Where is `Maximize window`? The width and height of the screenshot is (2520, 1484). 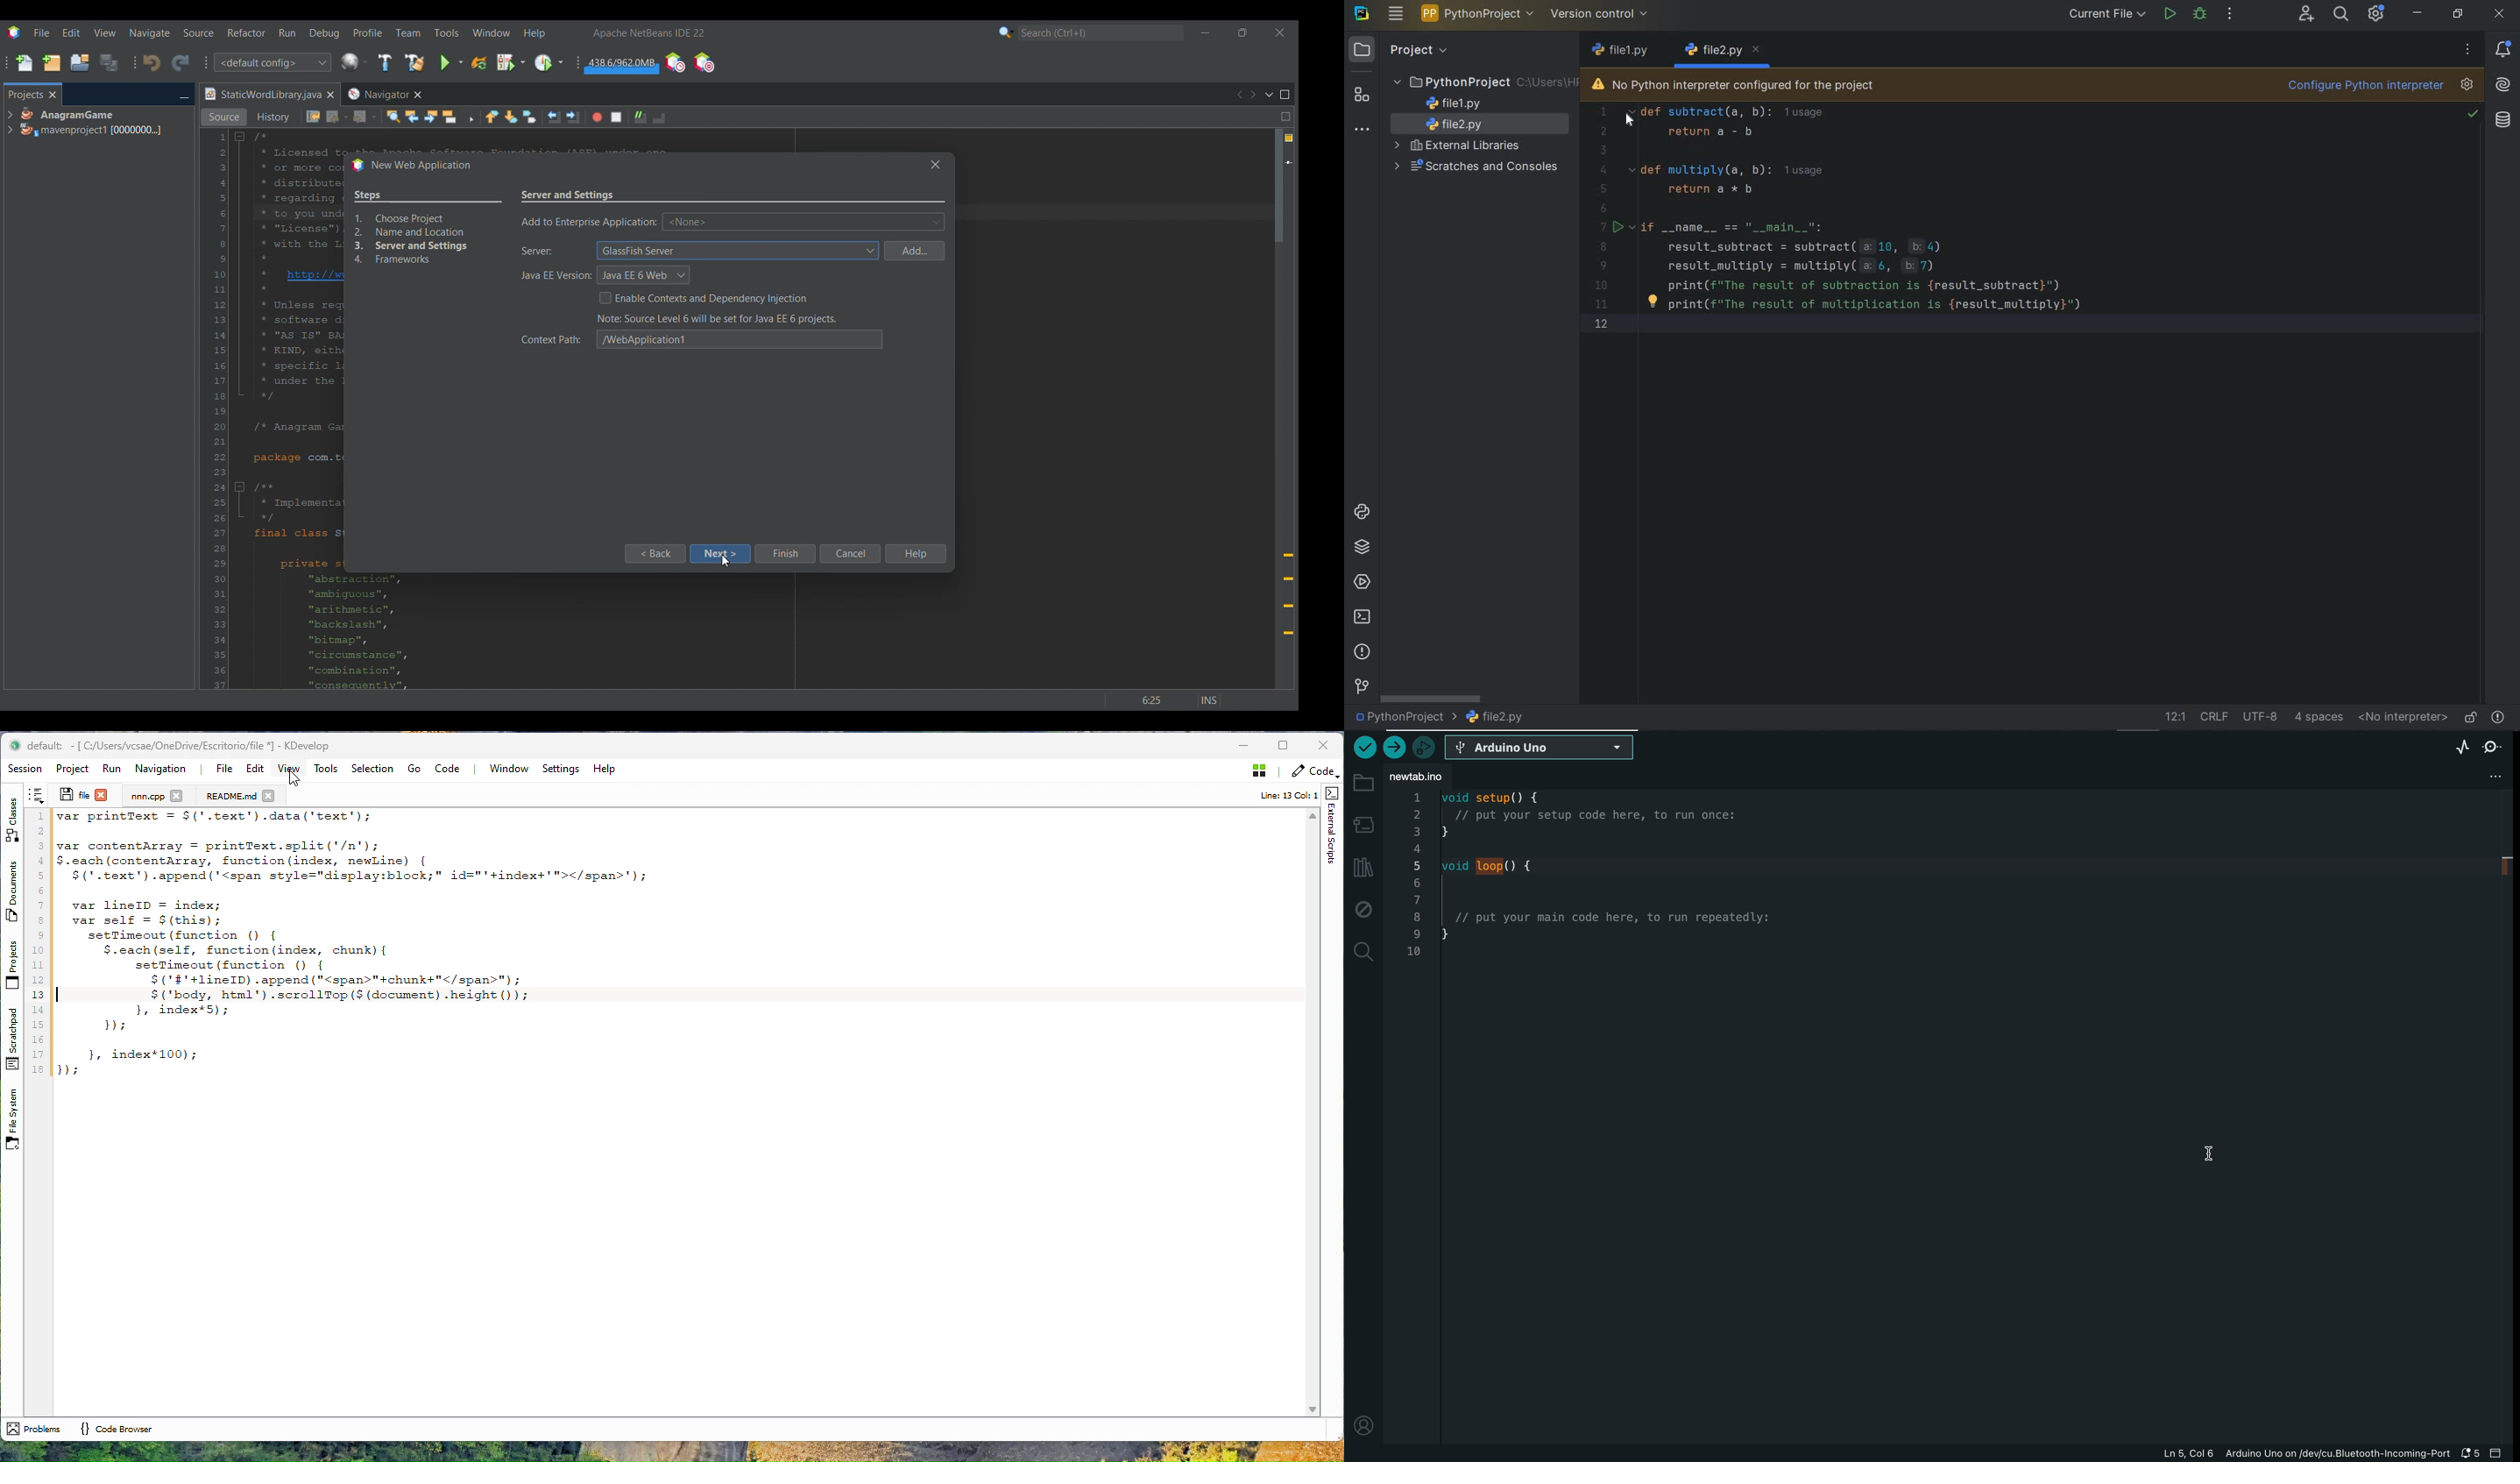
Maximize window is located at coordinates (1286, 95).